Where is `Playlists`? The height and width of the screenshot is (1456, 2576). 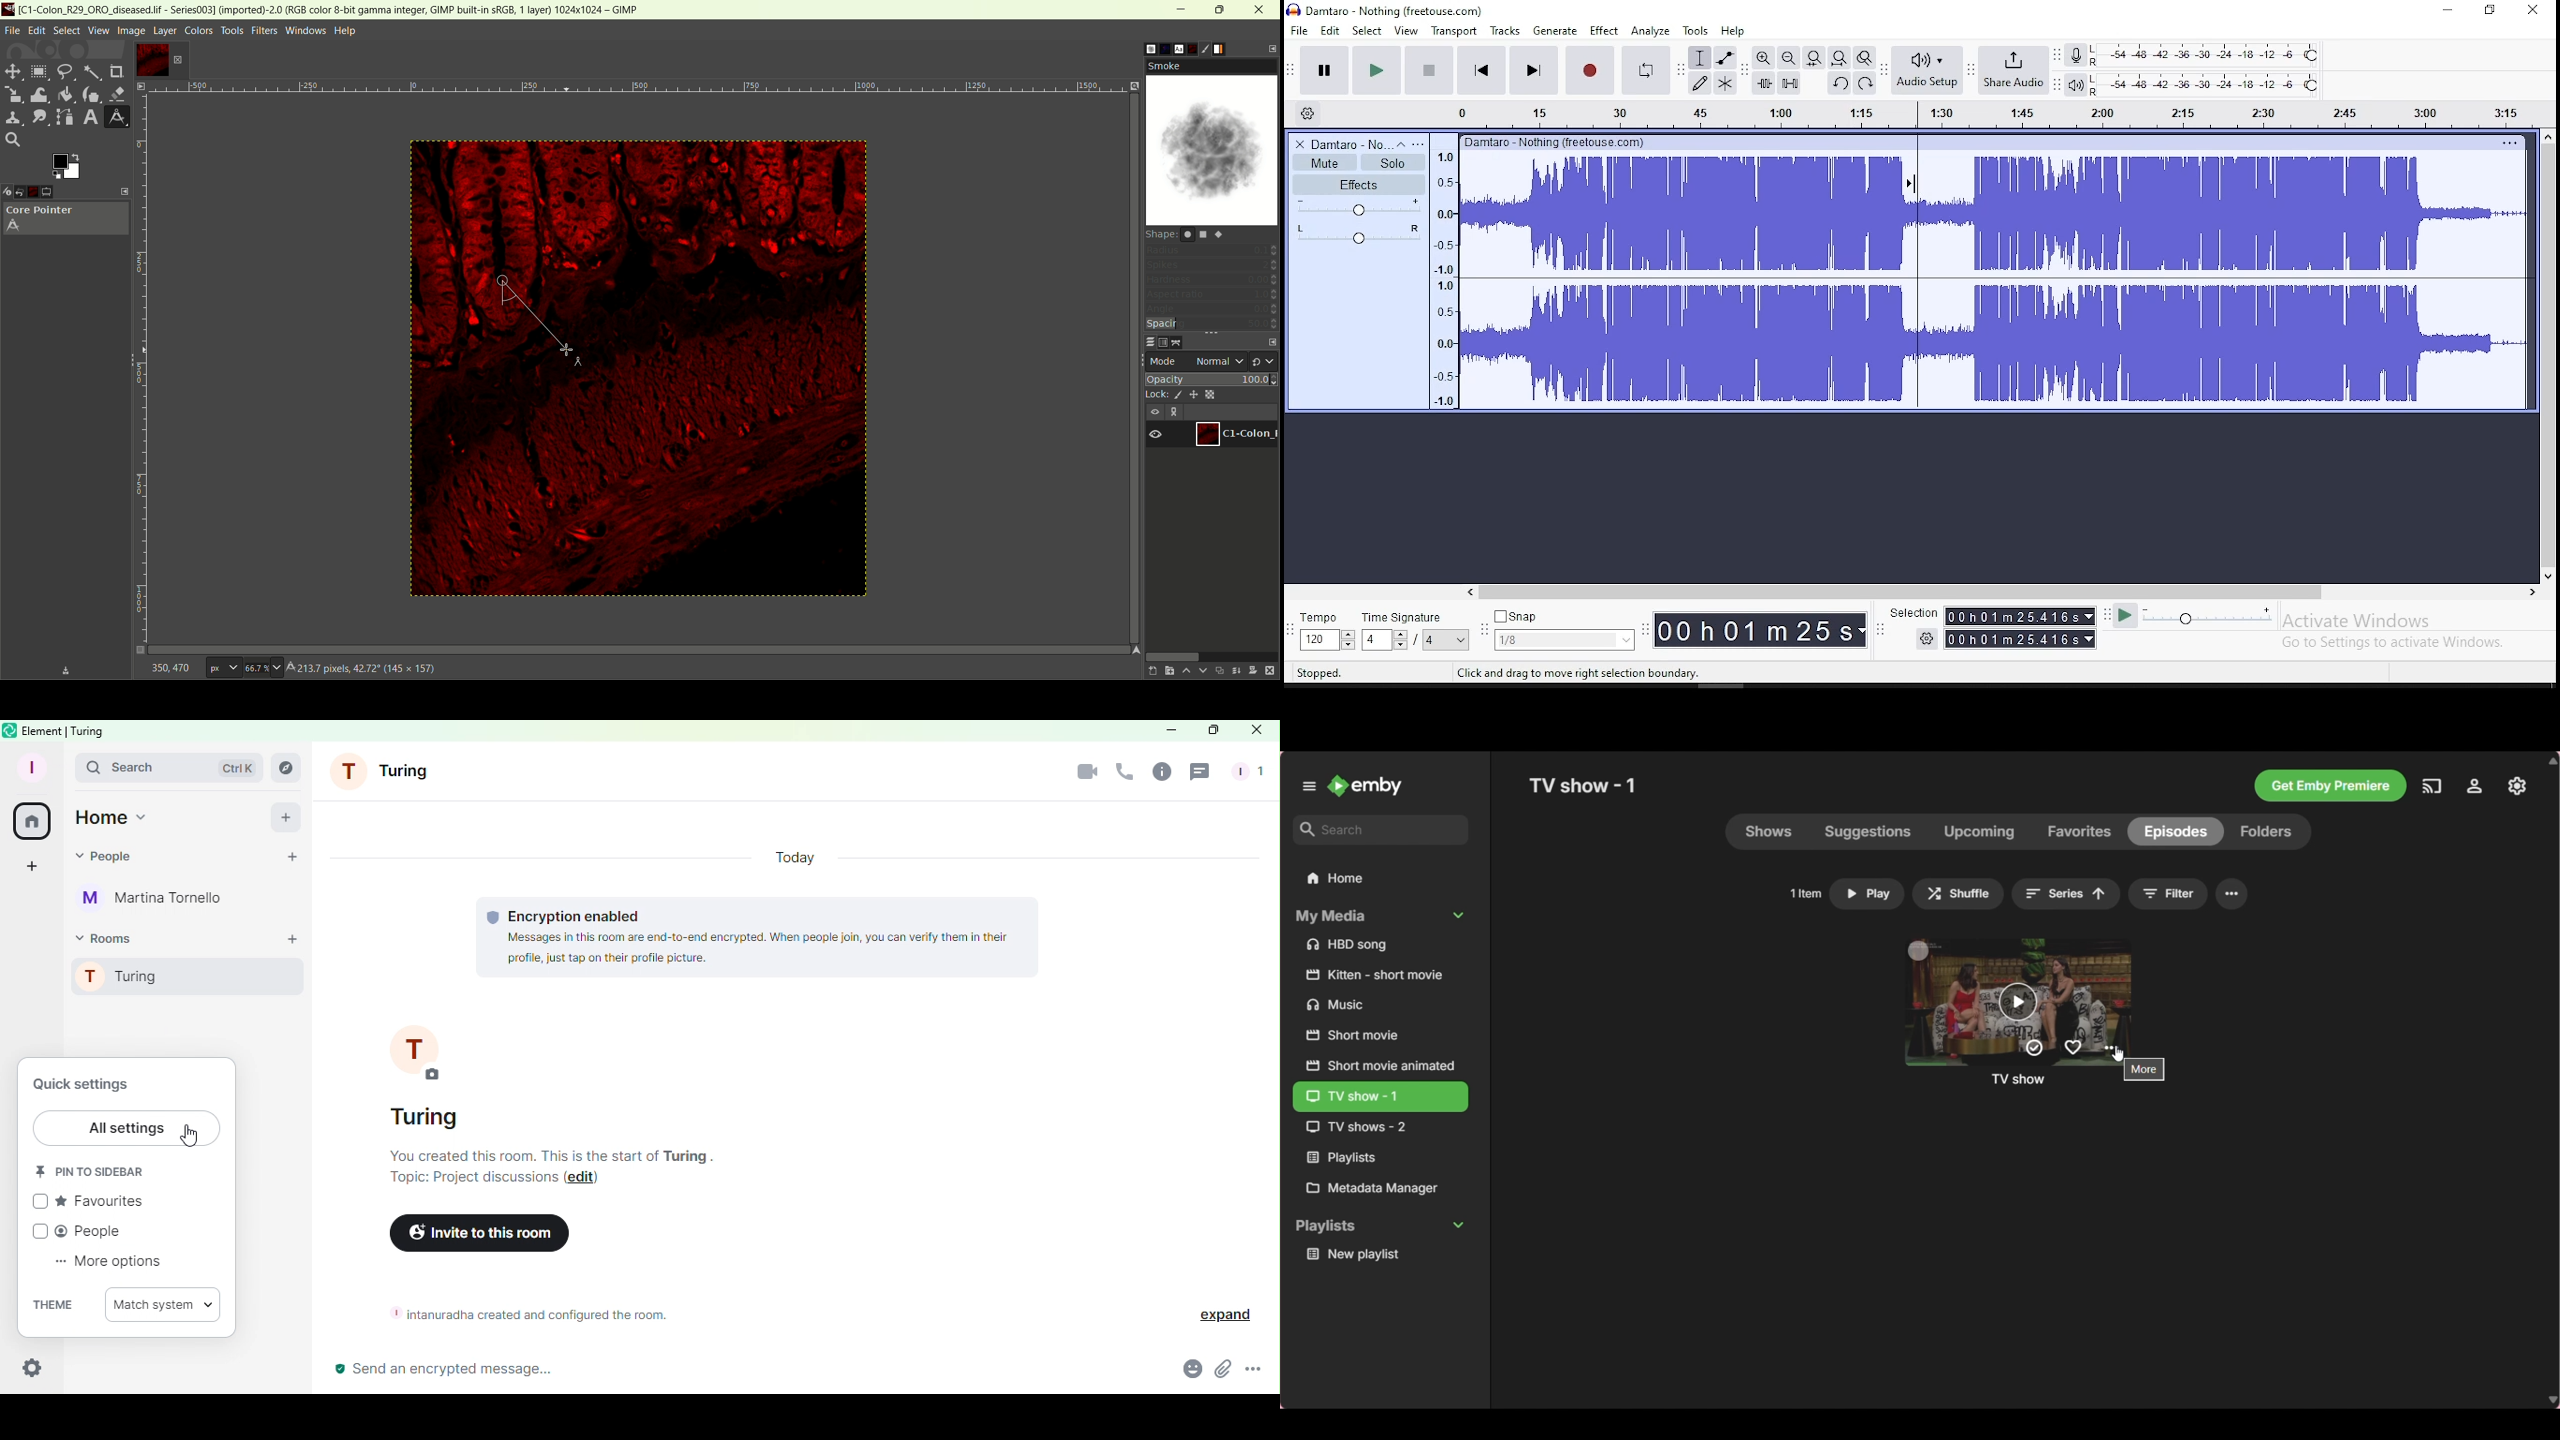
Playlists is located at coordinates (1380, 1158).